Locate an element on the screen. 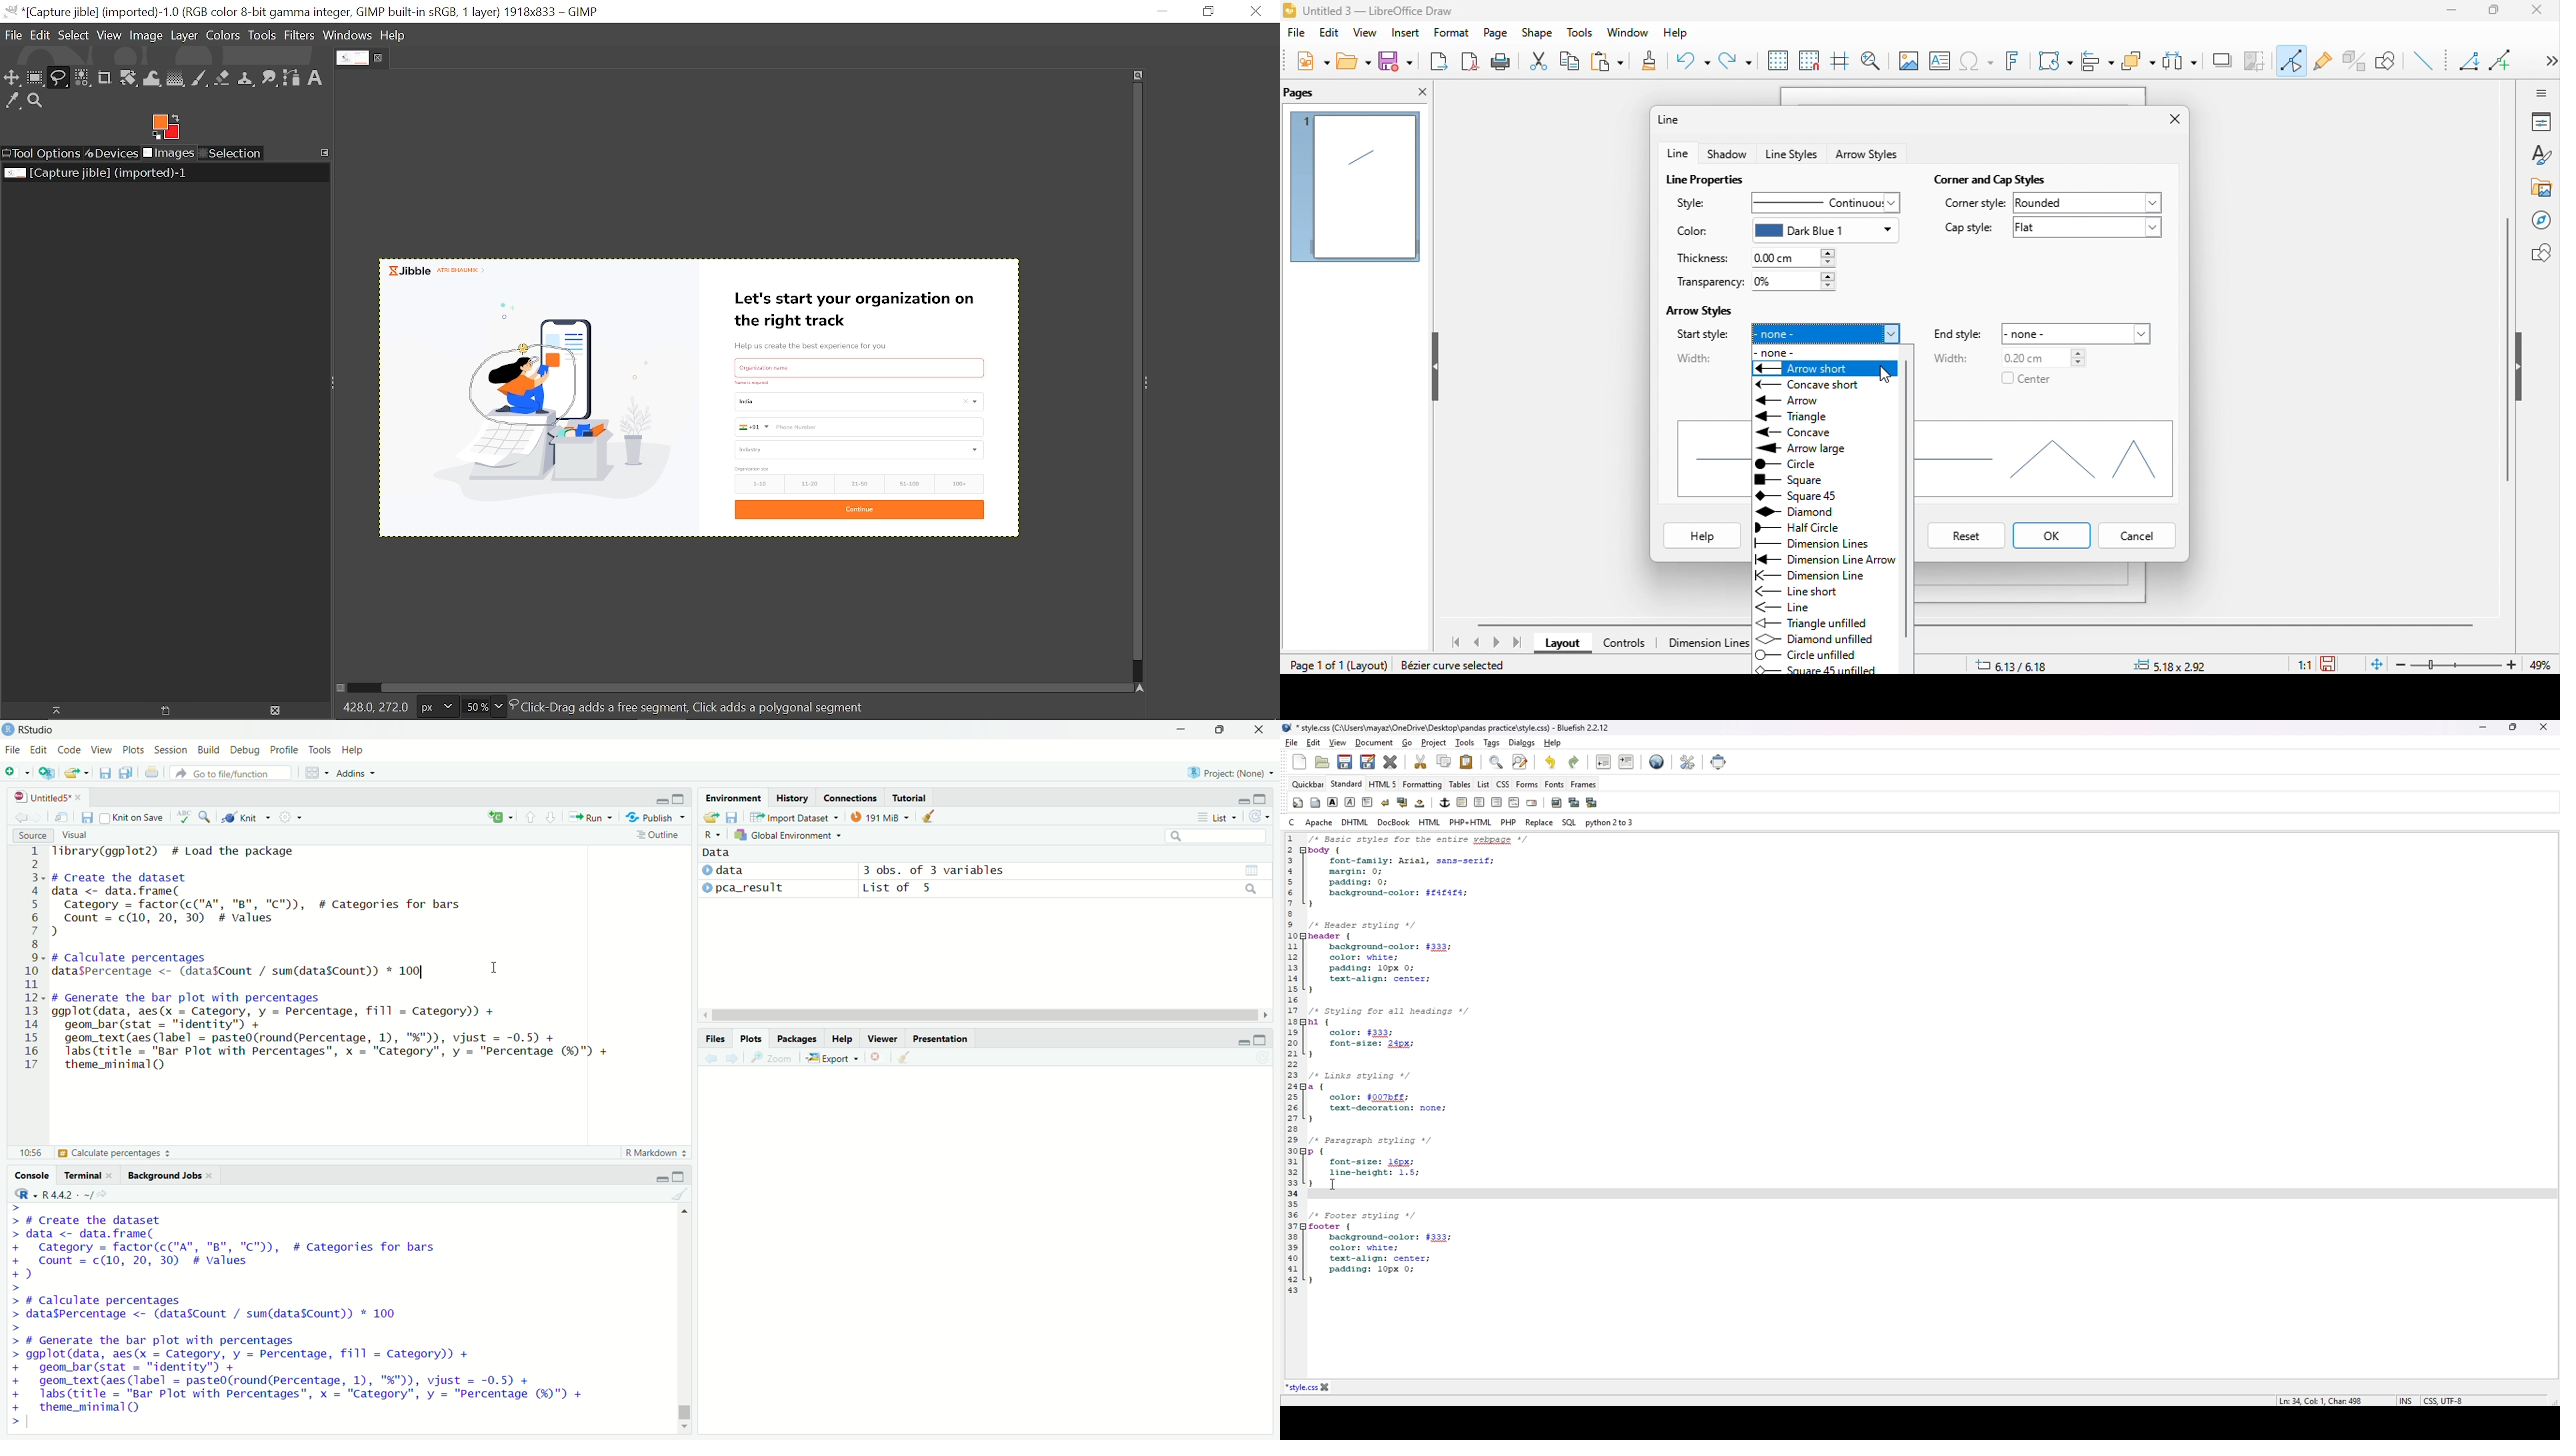  Image is located at coordinates (146, 34).